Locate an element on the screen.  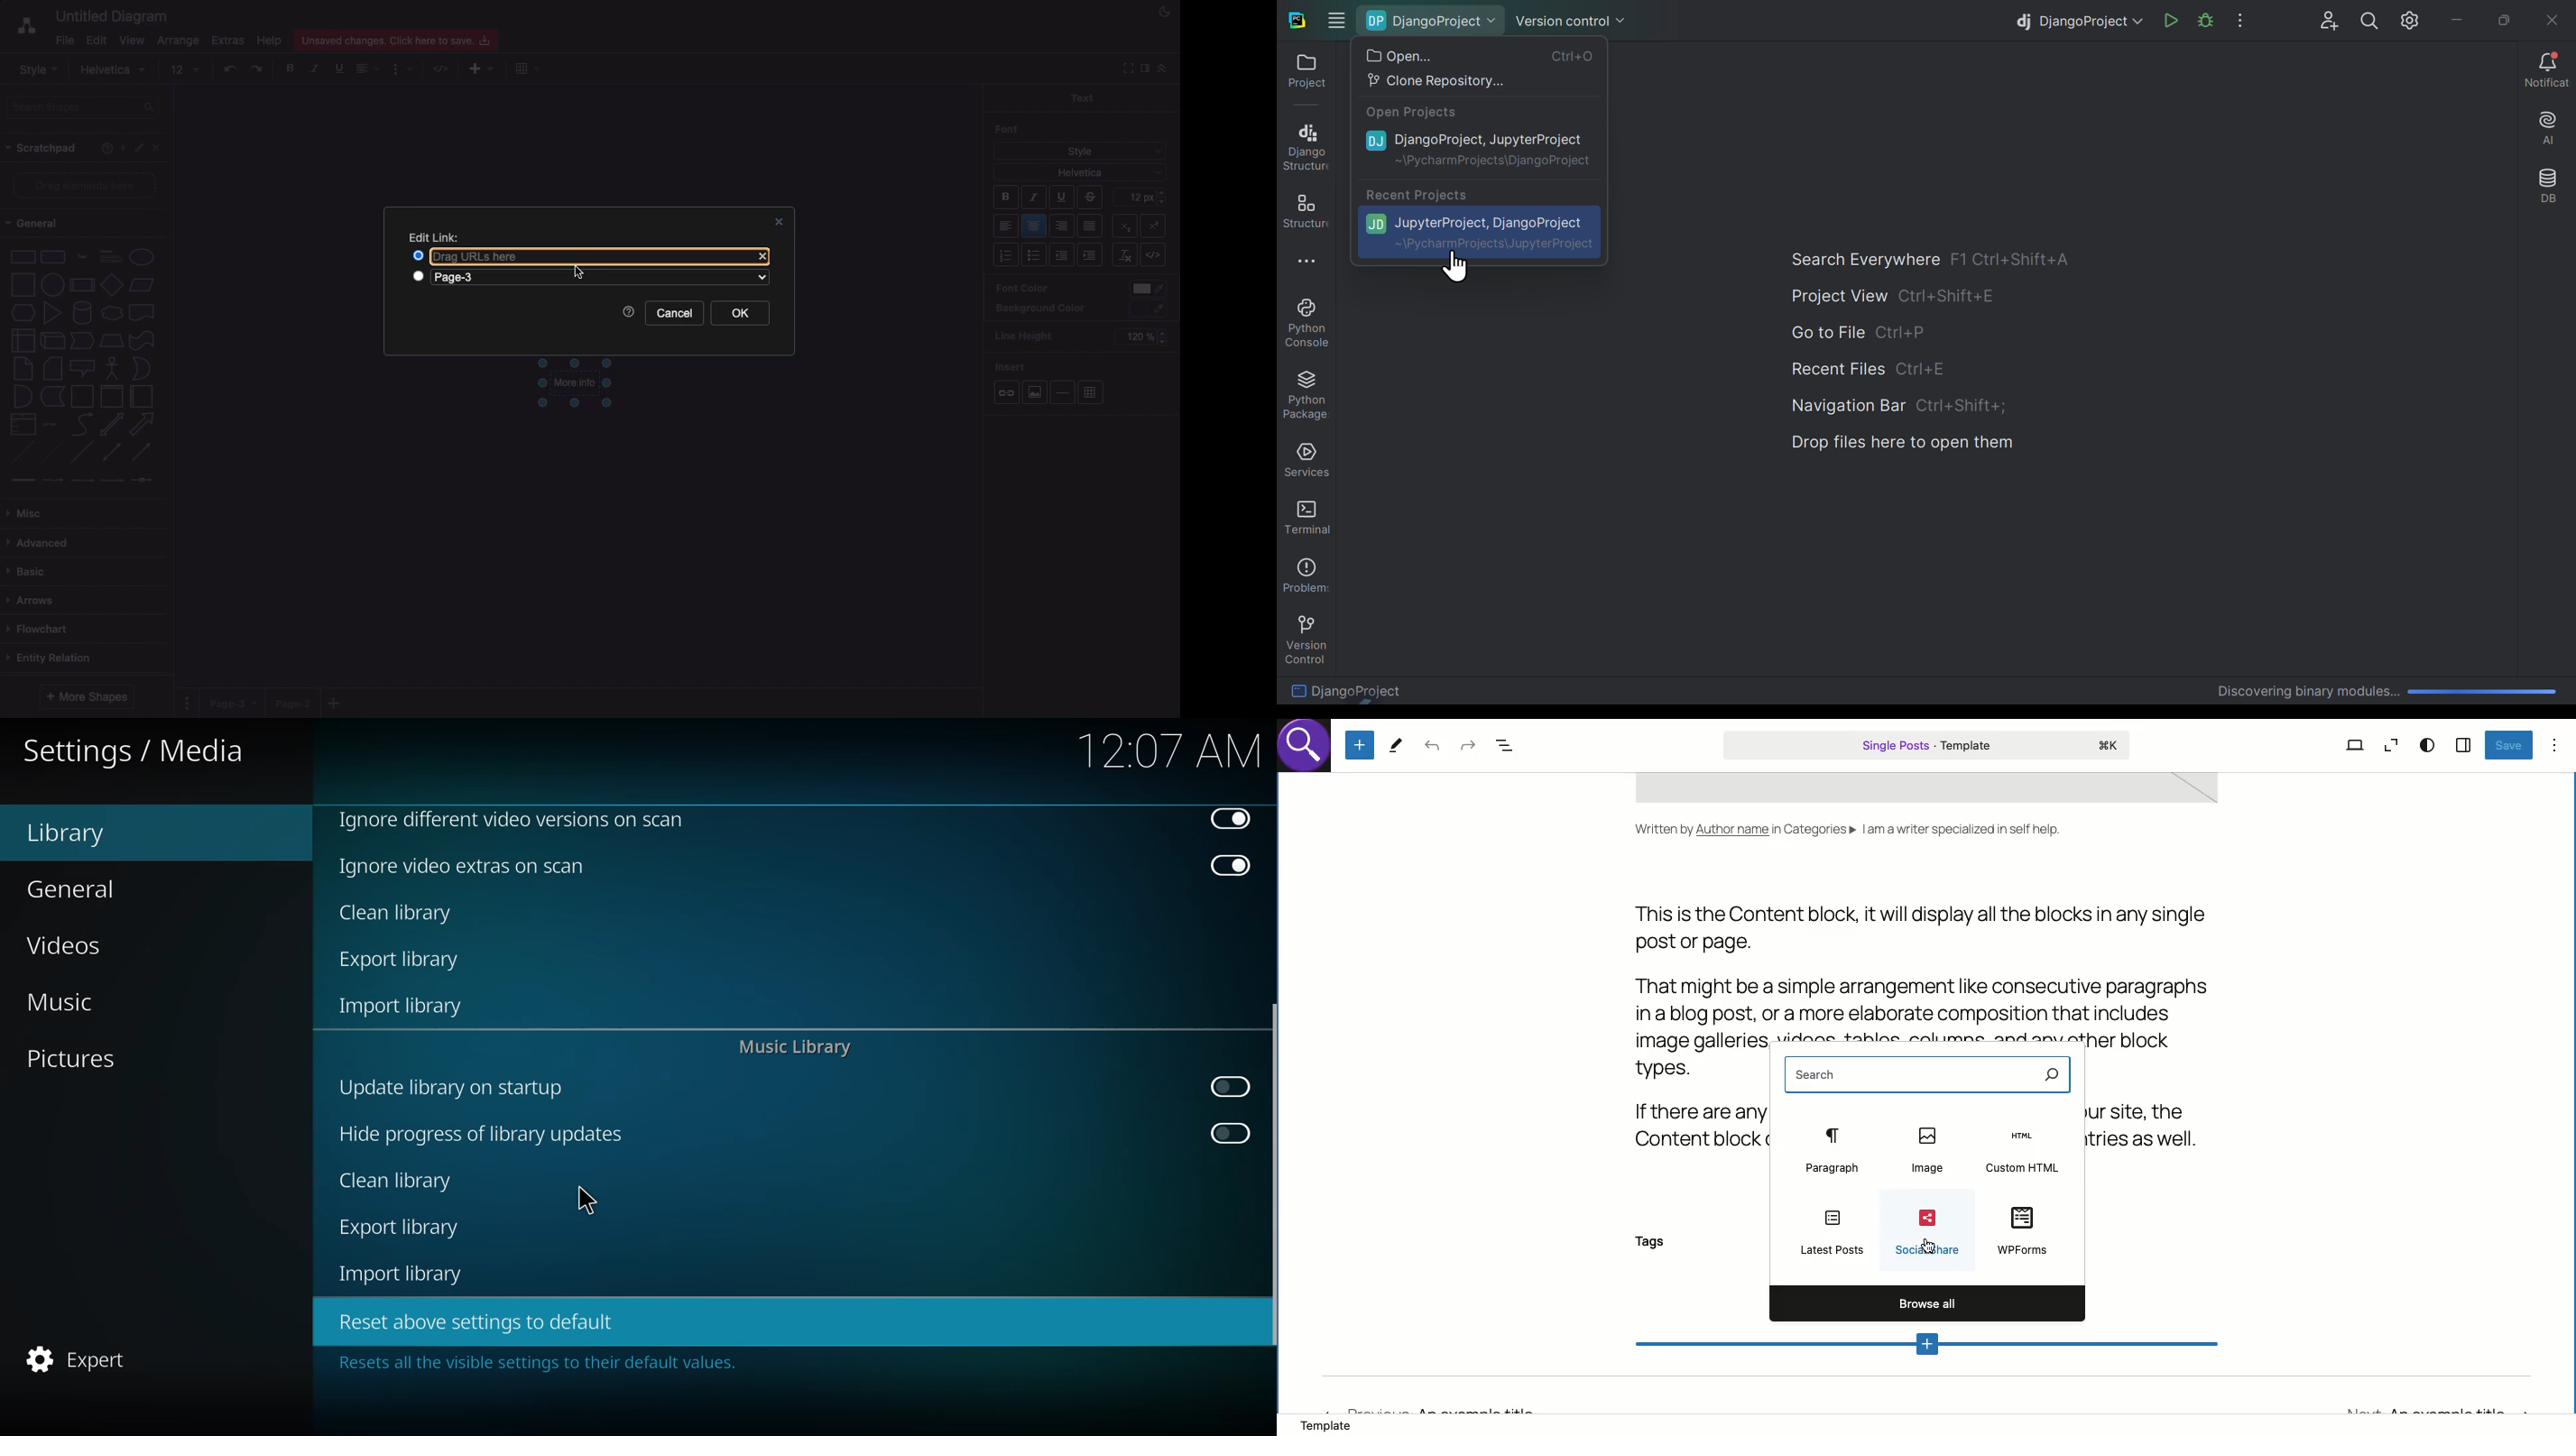
shortcut is located at coordinates (1960, 407).